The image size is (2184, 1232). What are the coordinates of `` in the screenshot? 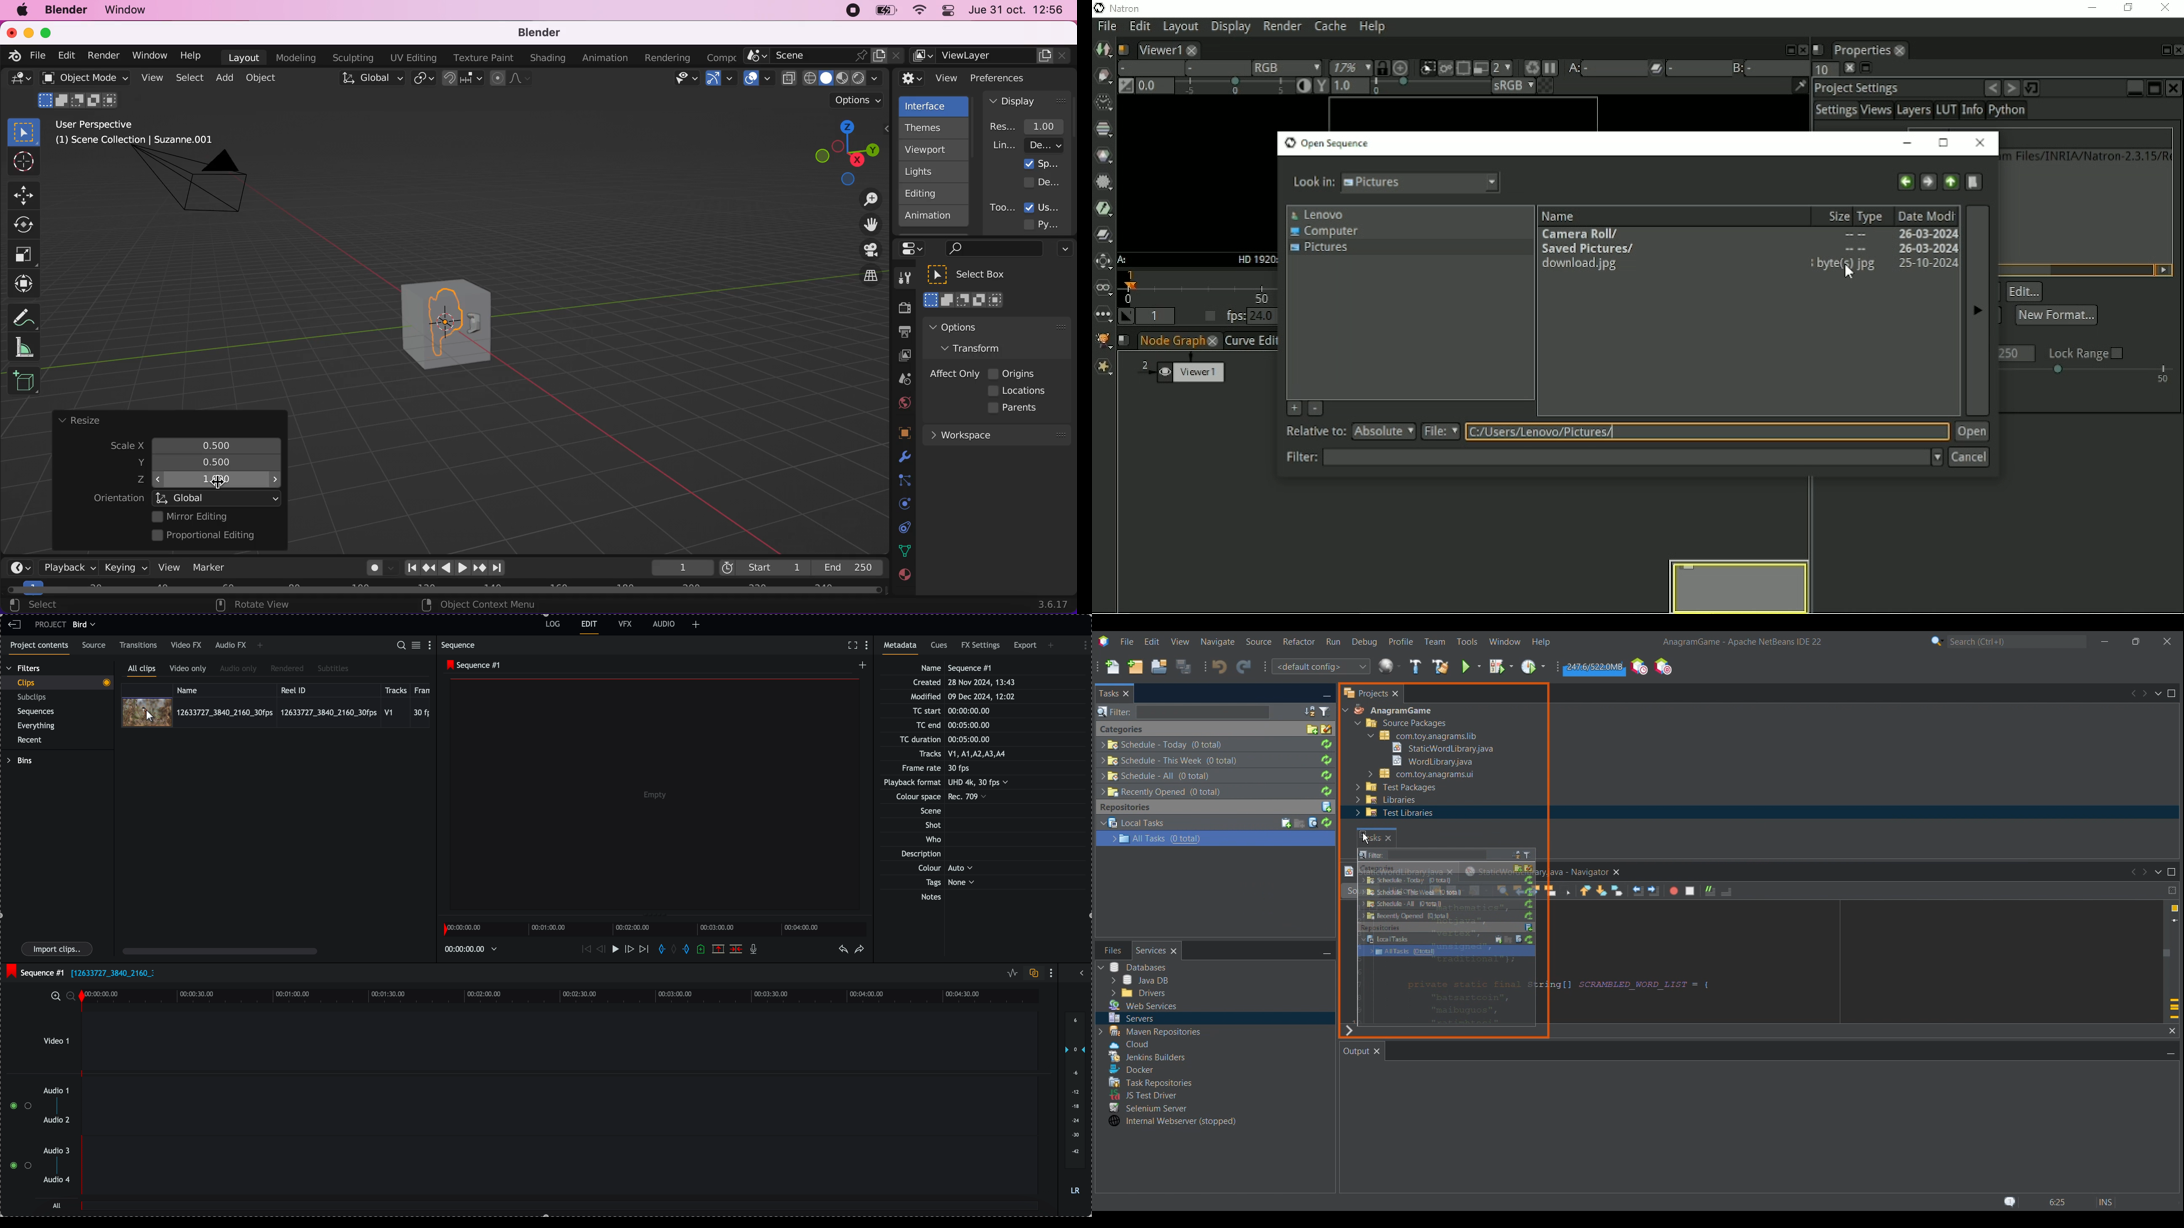 It's located at (1406, 725).